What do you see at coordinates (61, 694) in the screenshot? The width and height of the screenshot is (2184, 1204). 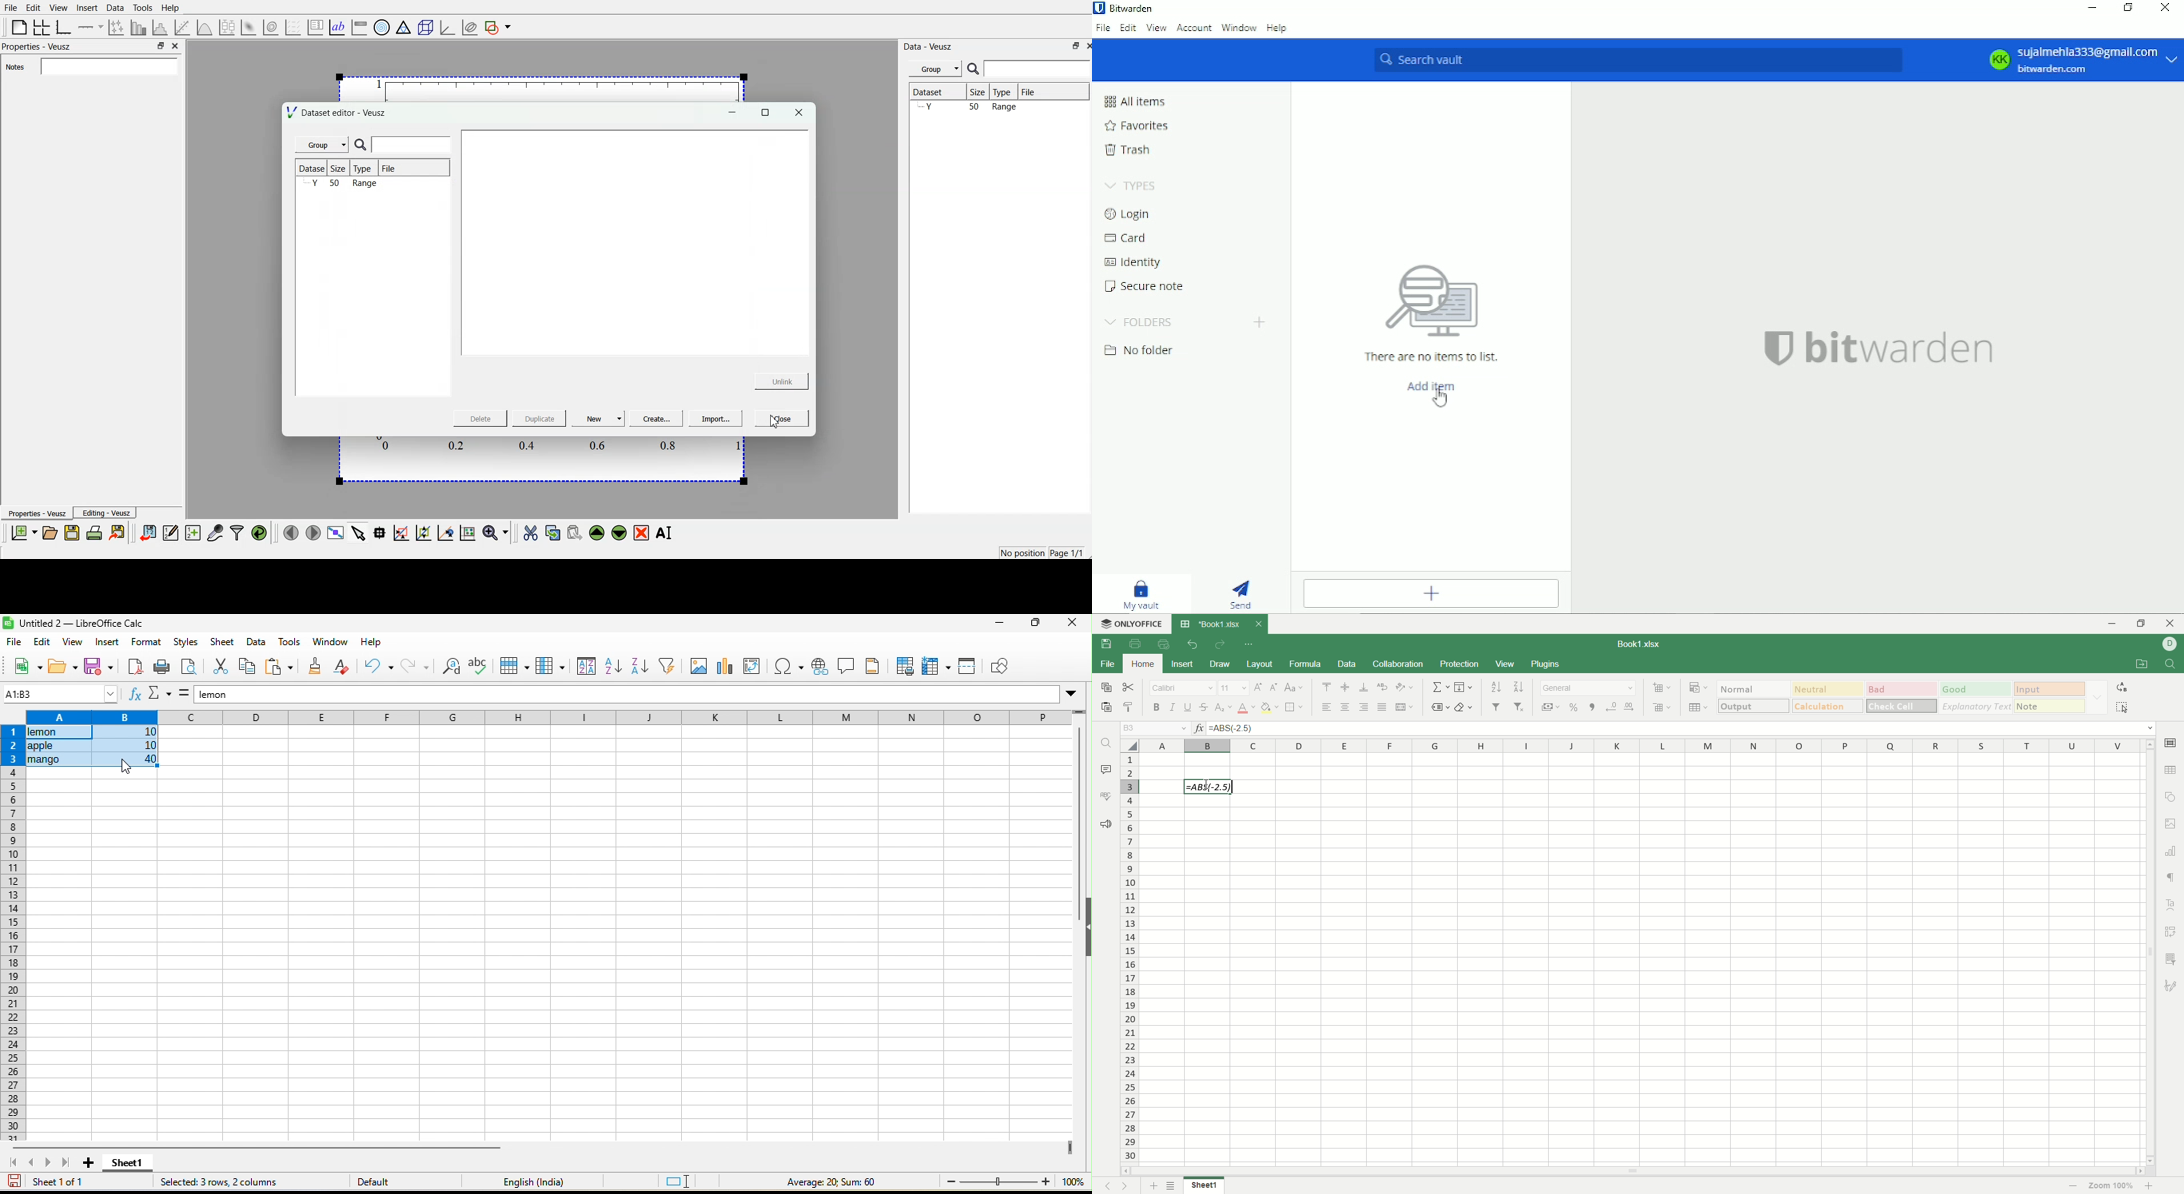 I see `a1:b3` at bounding box center [61, 694].